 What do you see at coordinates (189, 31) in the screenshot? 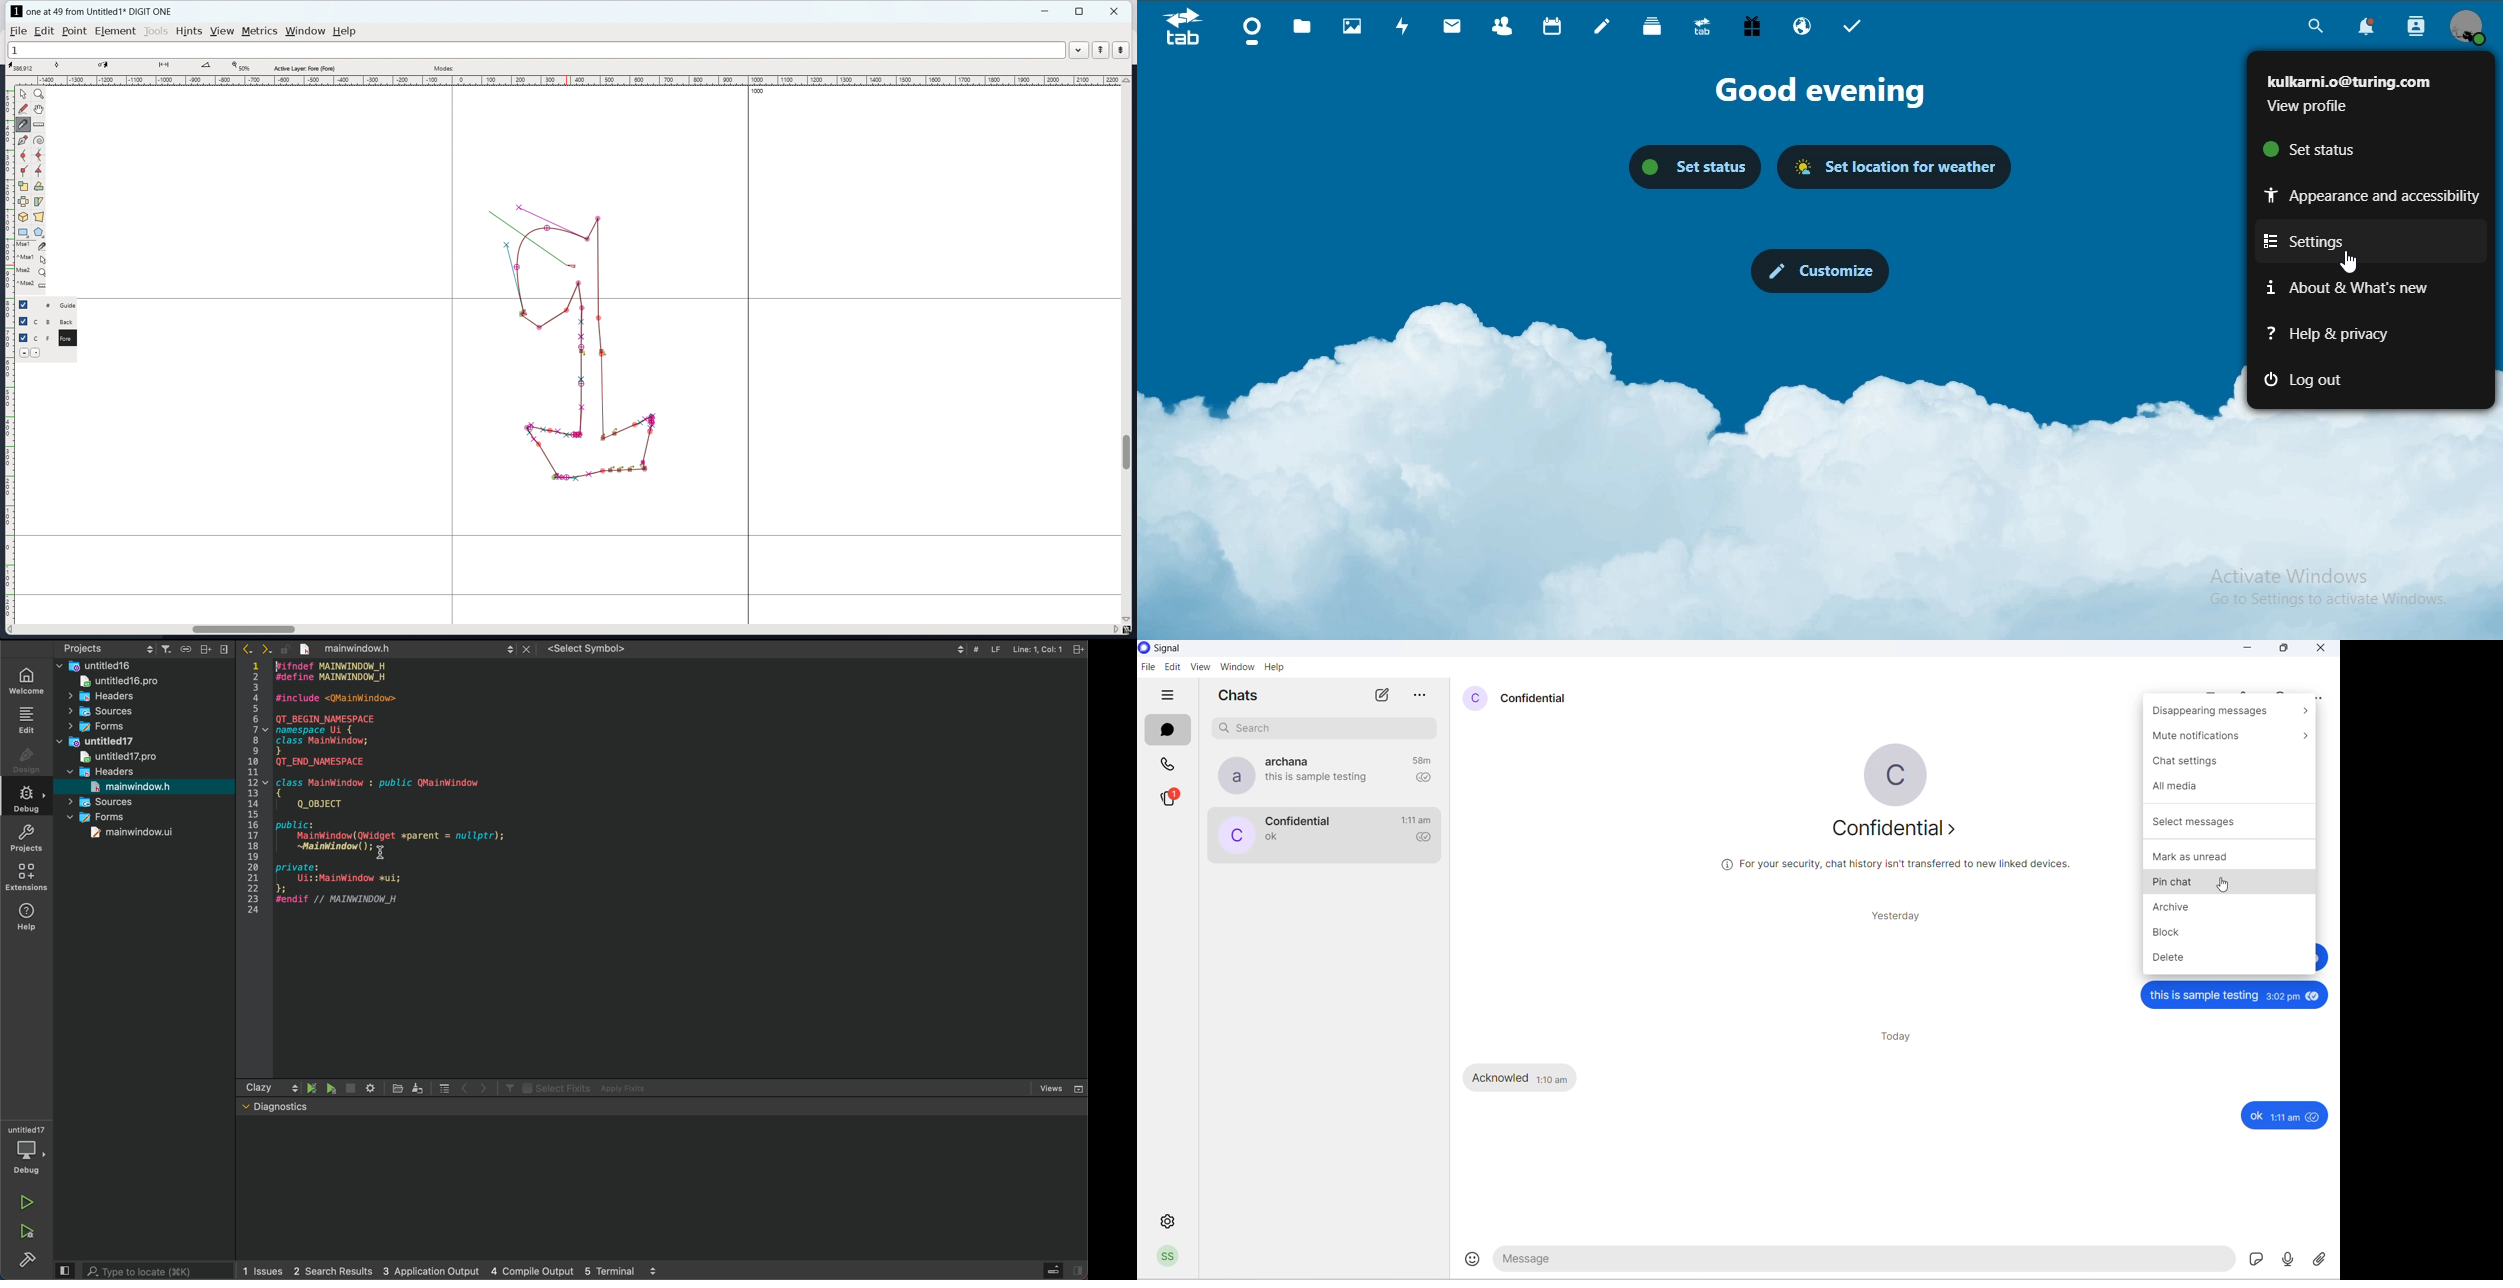
I see `hints` at bounding box center [189, 31].